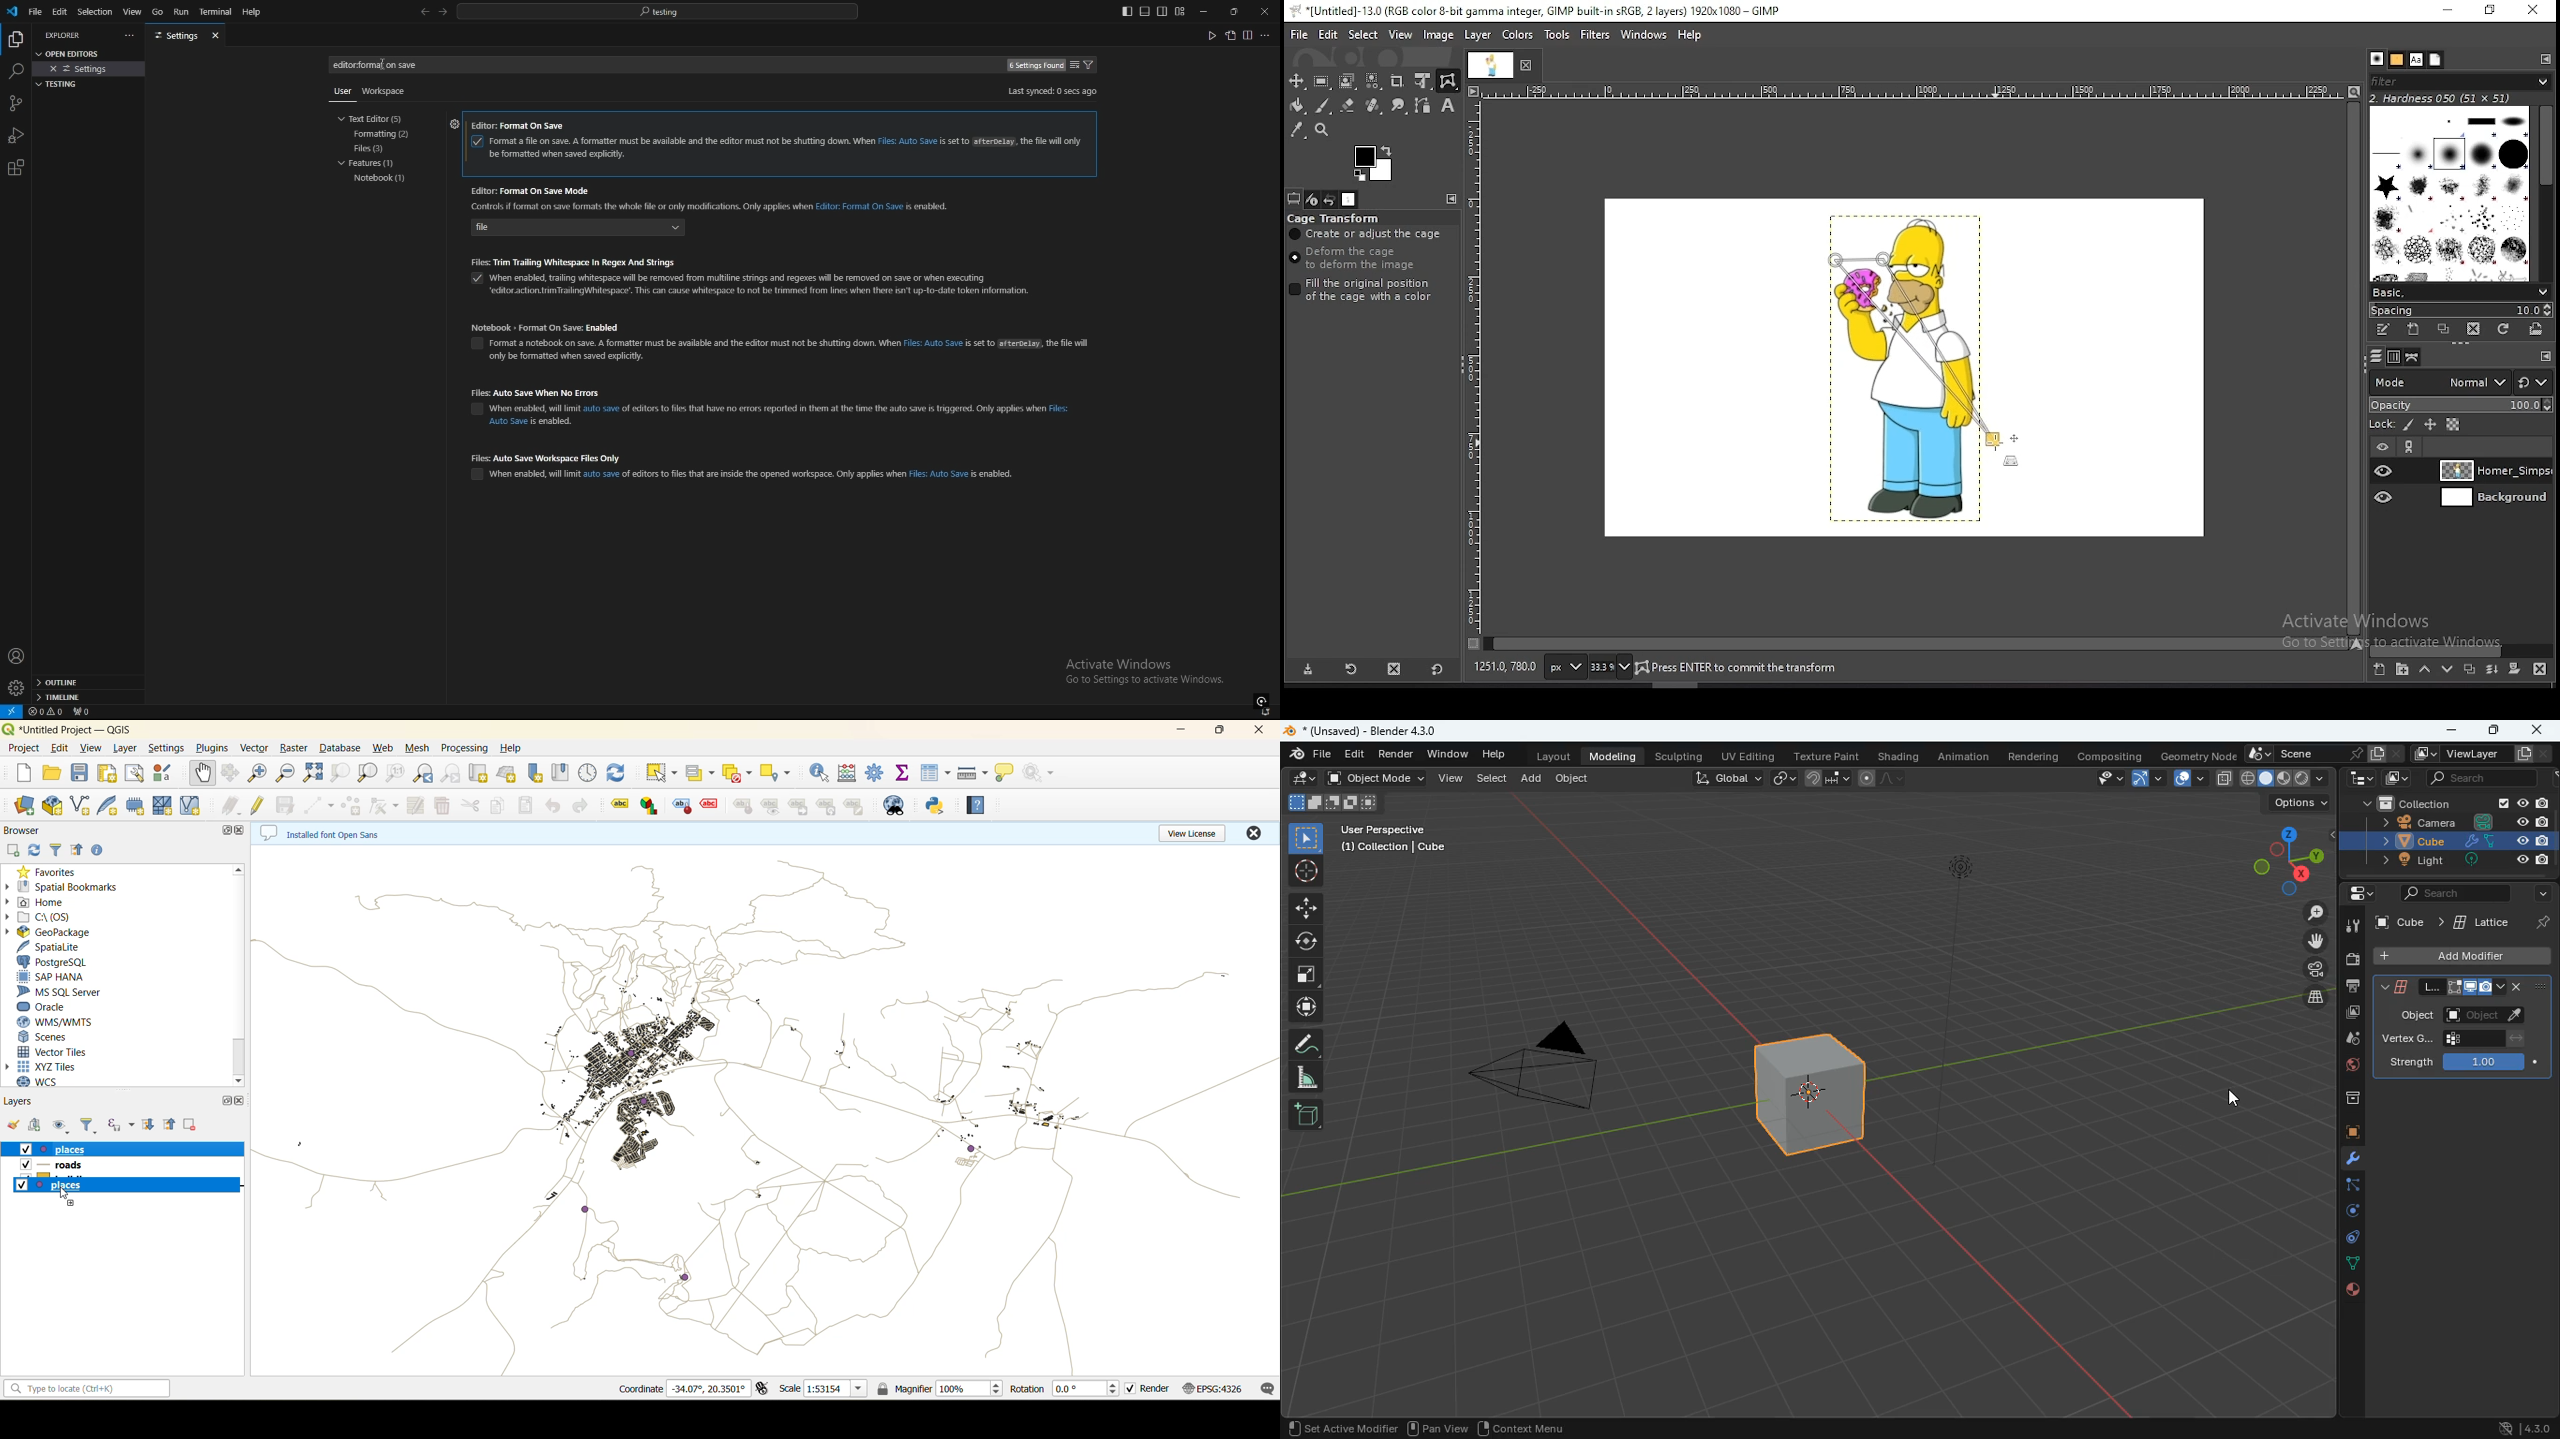 This screenshot has width=2576, height=1456. What do you see at coordinates (2352, 367) in the screenshot?
I see `scroll bar` at bounding box center [2352, 367].